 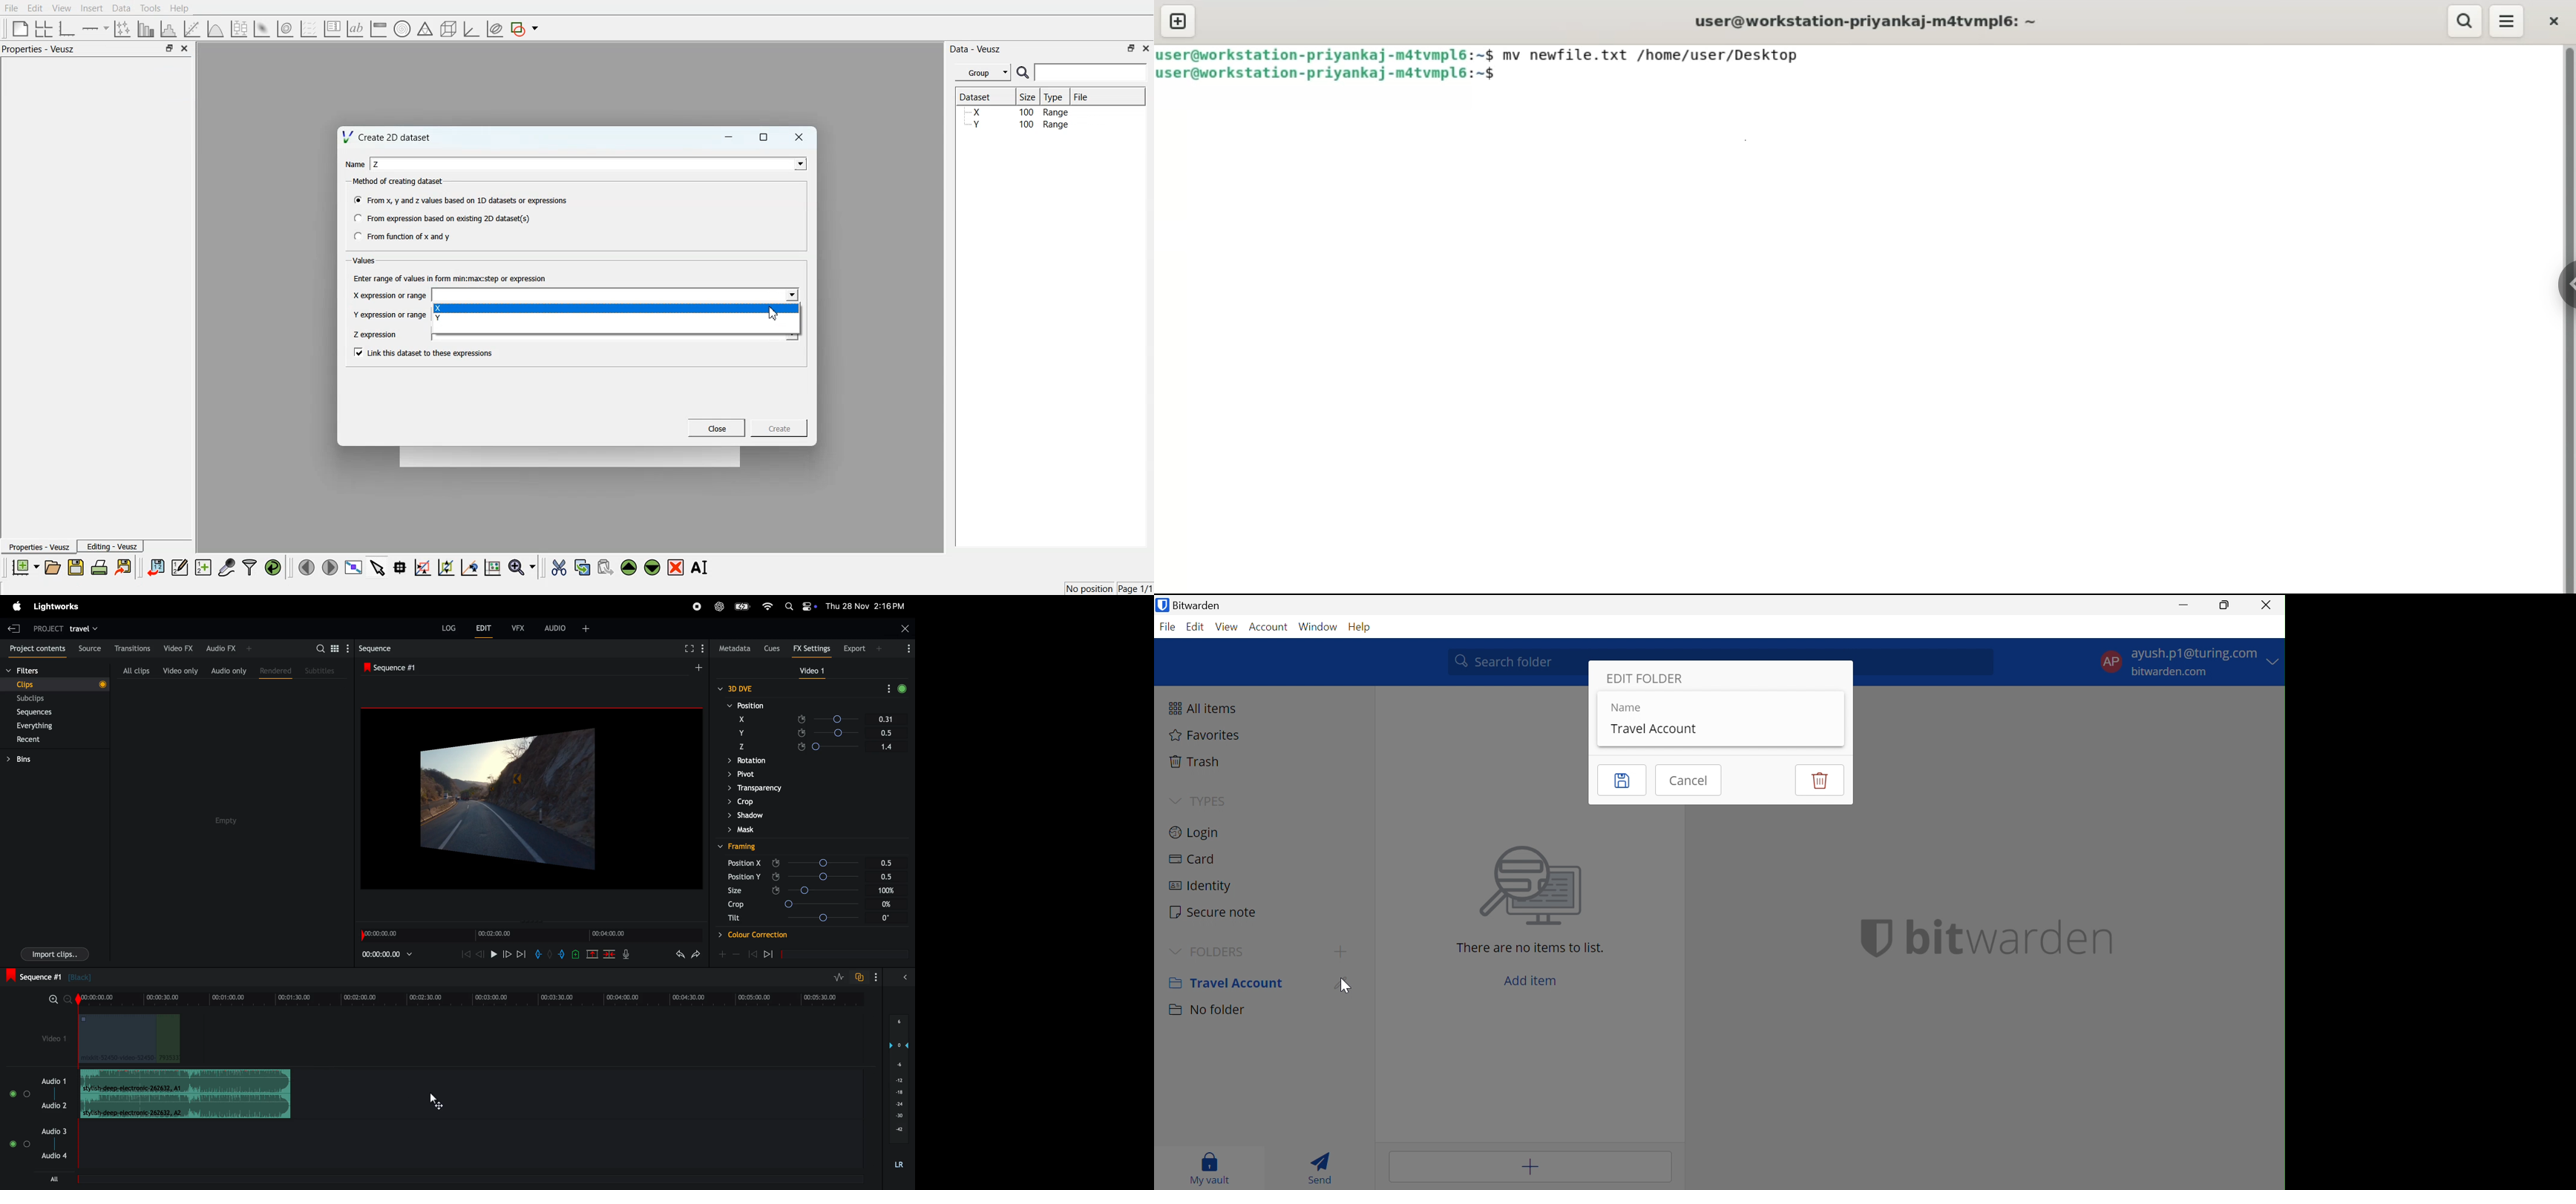 I want to click on angle, so click(x=838, y=746).